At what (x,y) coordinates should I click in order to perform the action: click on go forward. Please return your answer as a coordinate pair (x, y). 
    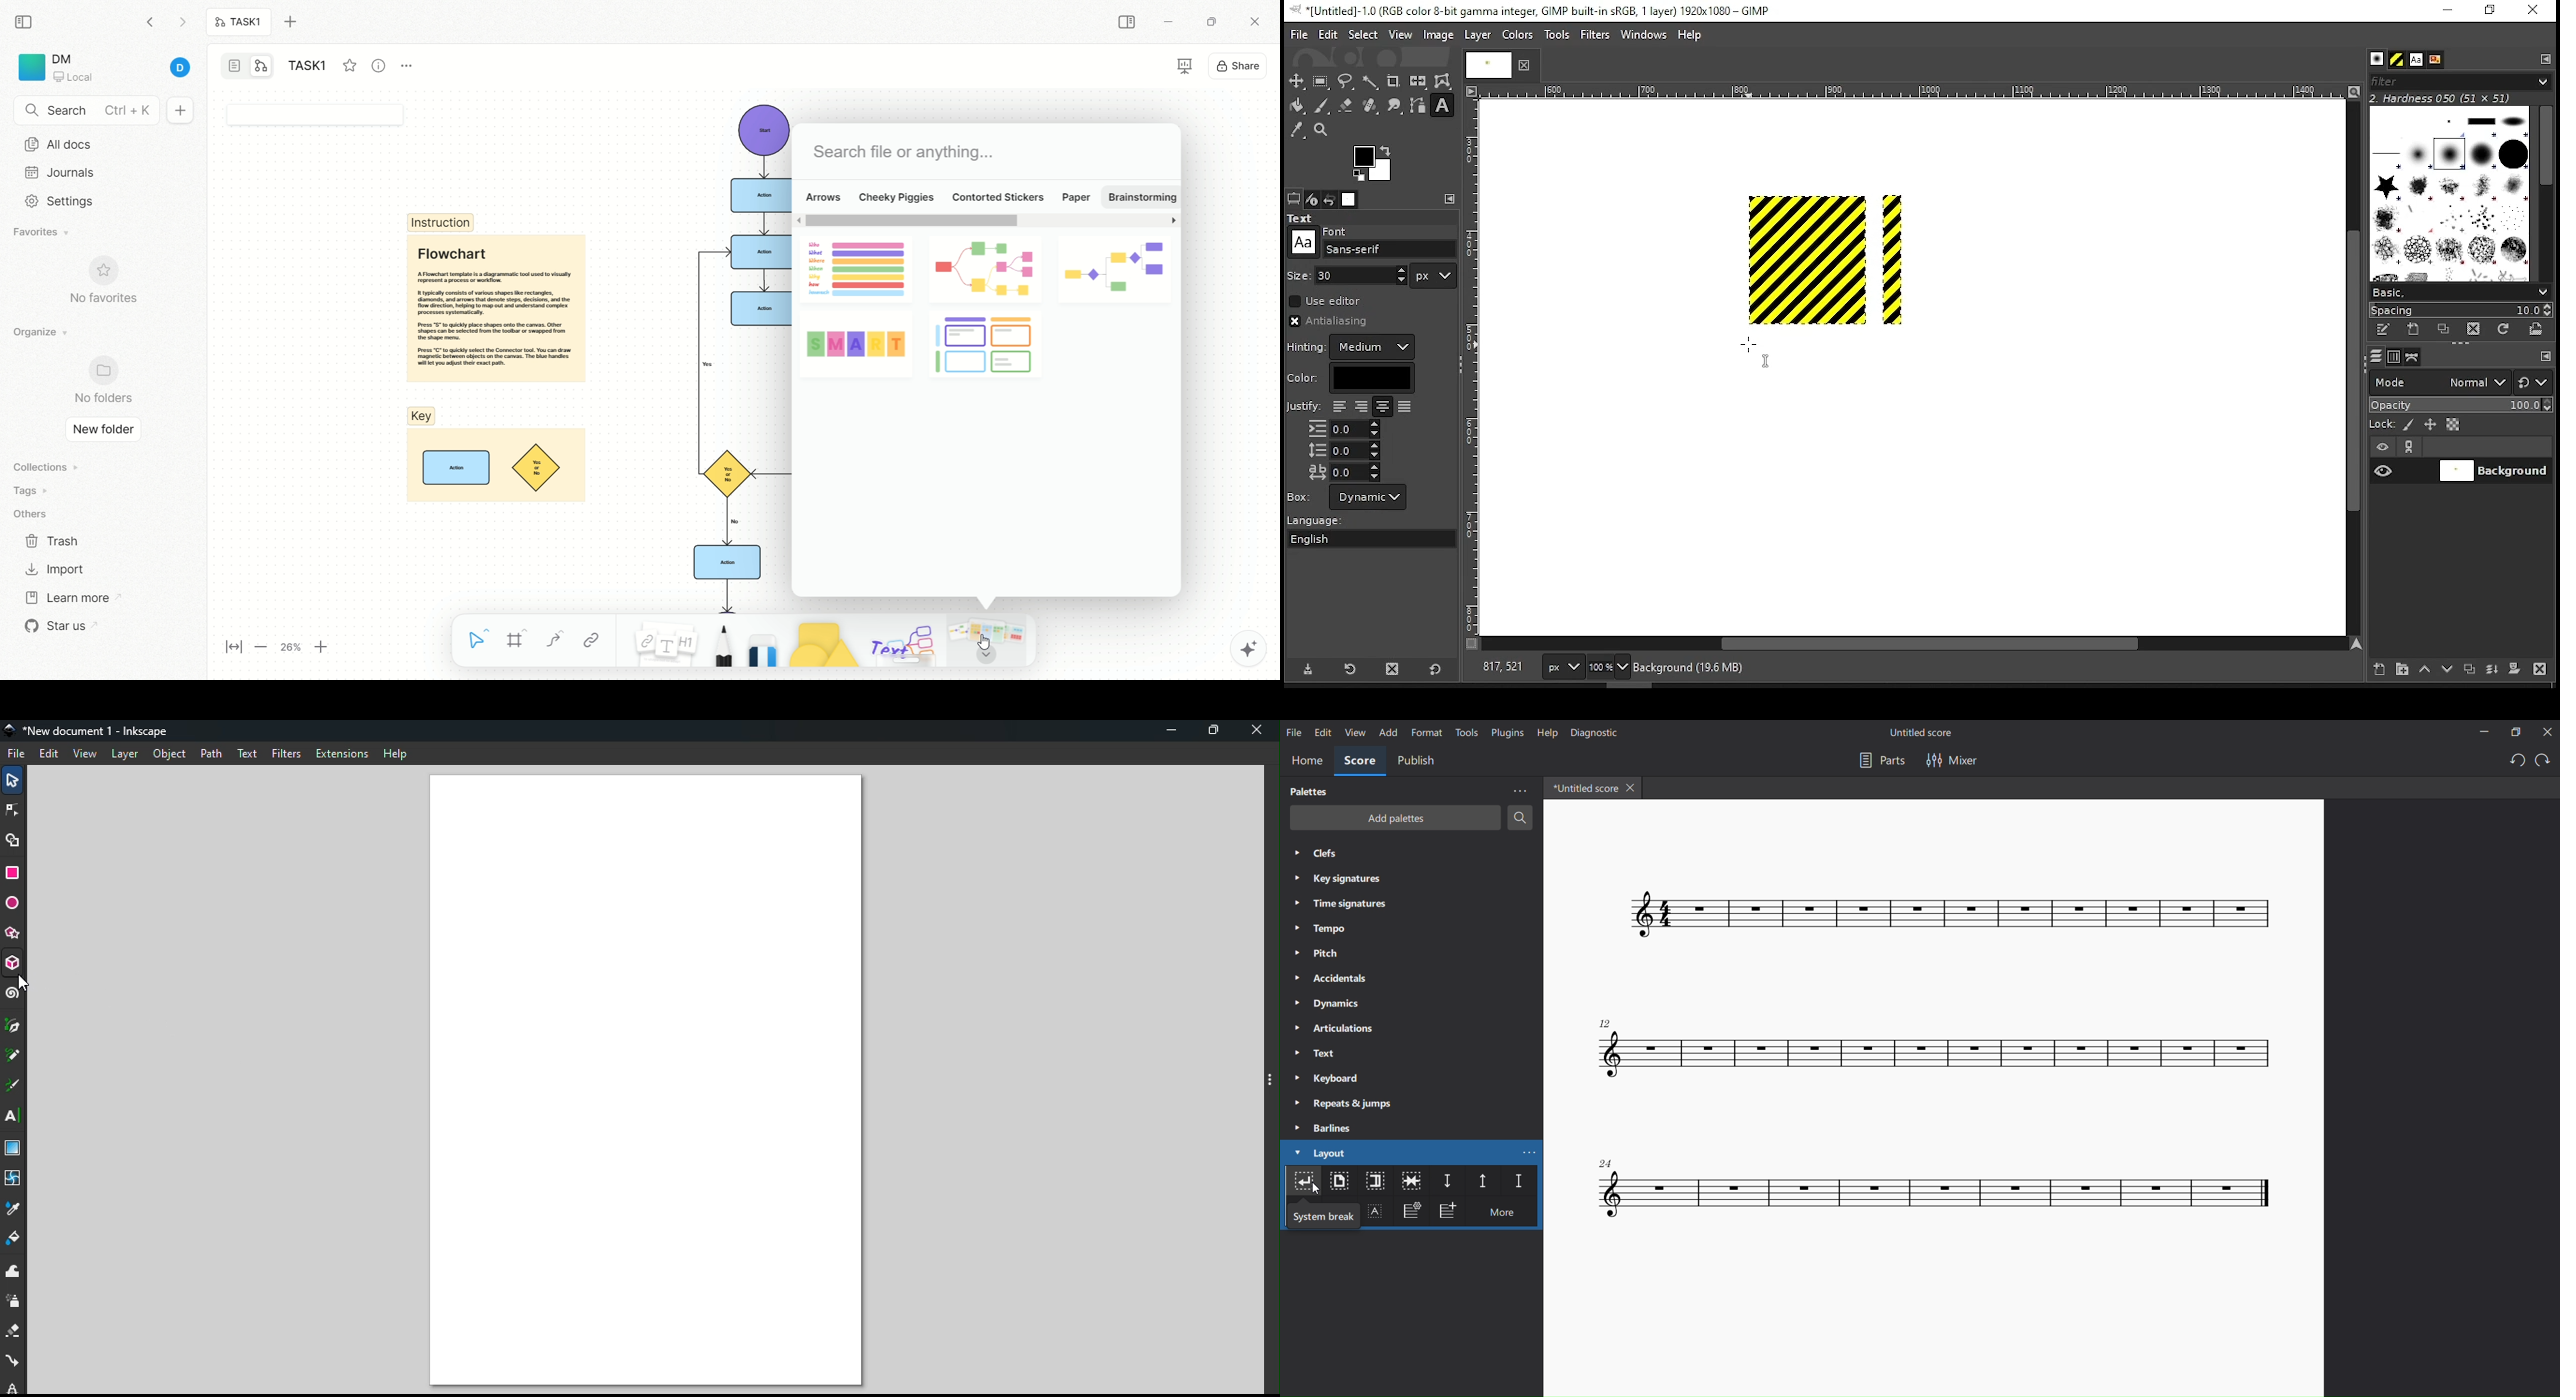
    Looking at the image, I should click on (182, 25).